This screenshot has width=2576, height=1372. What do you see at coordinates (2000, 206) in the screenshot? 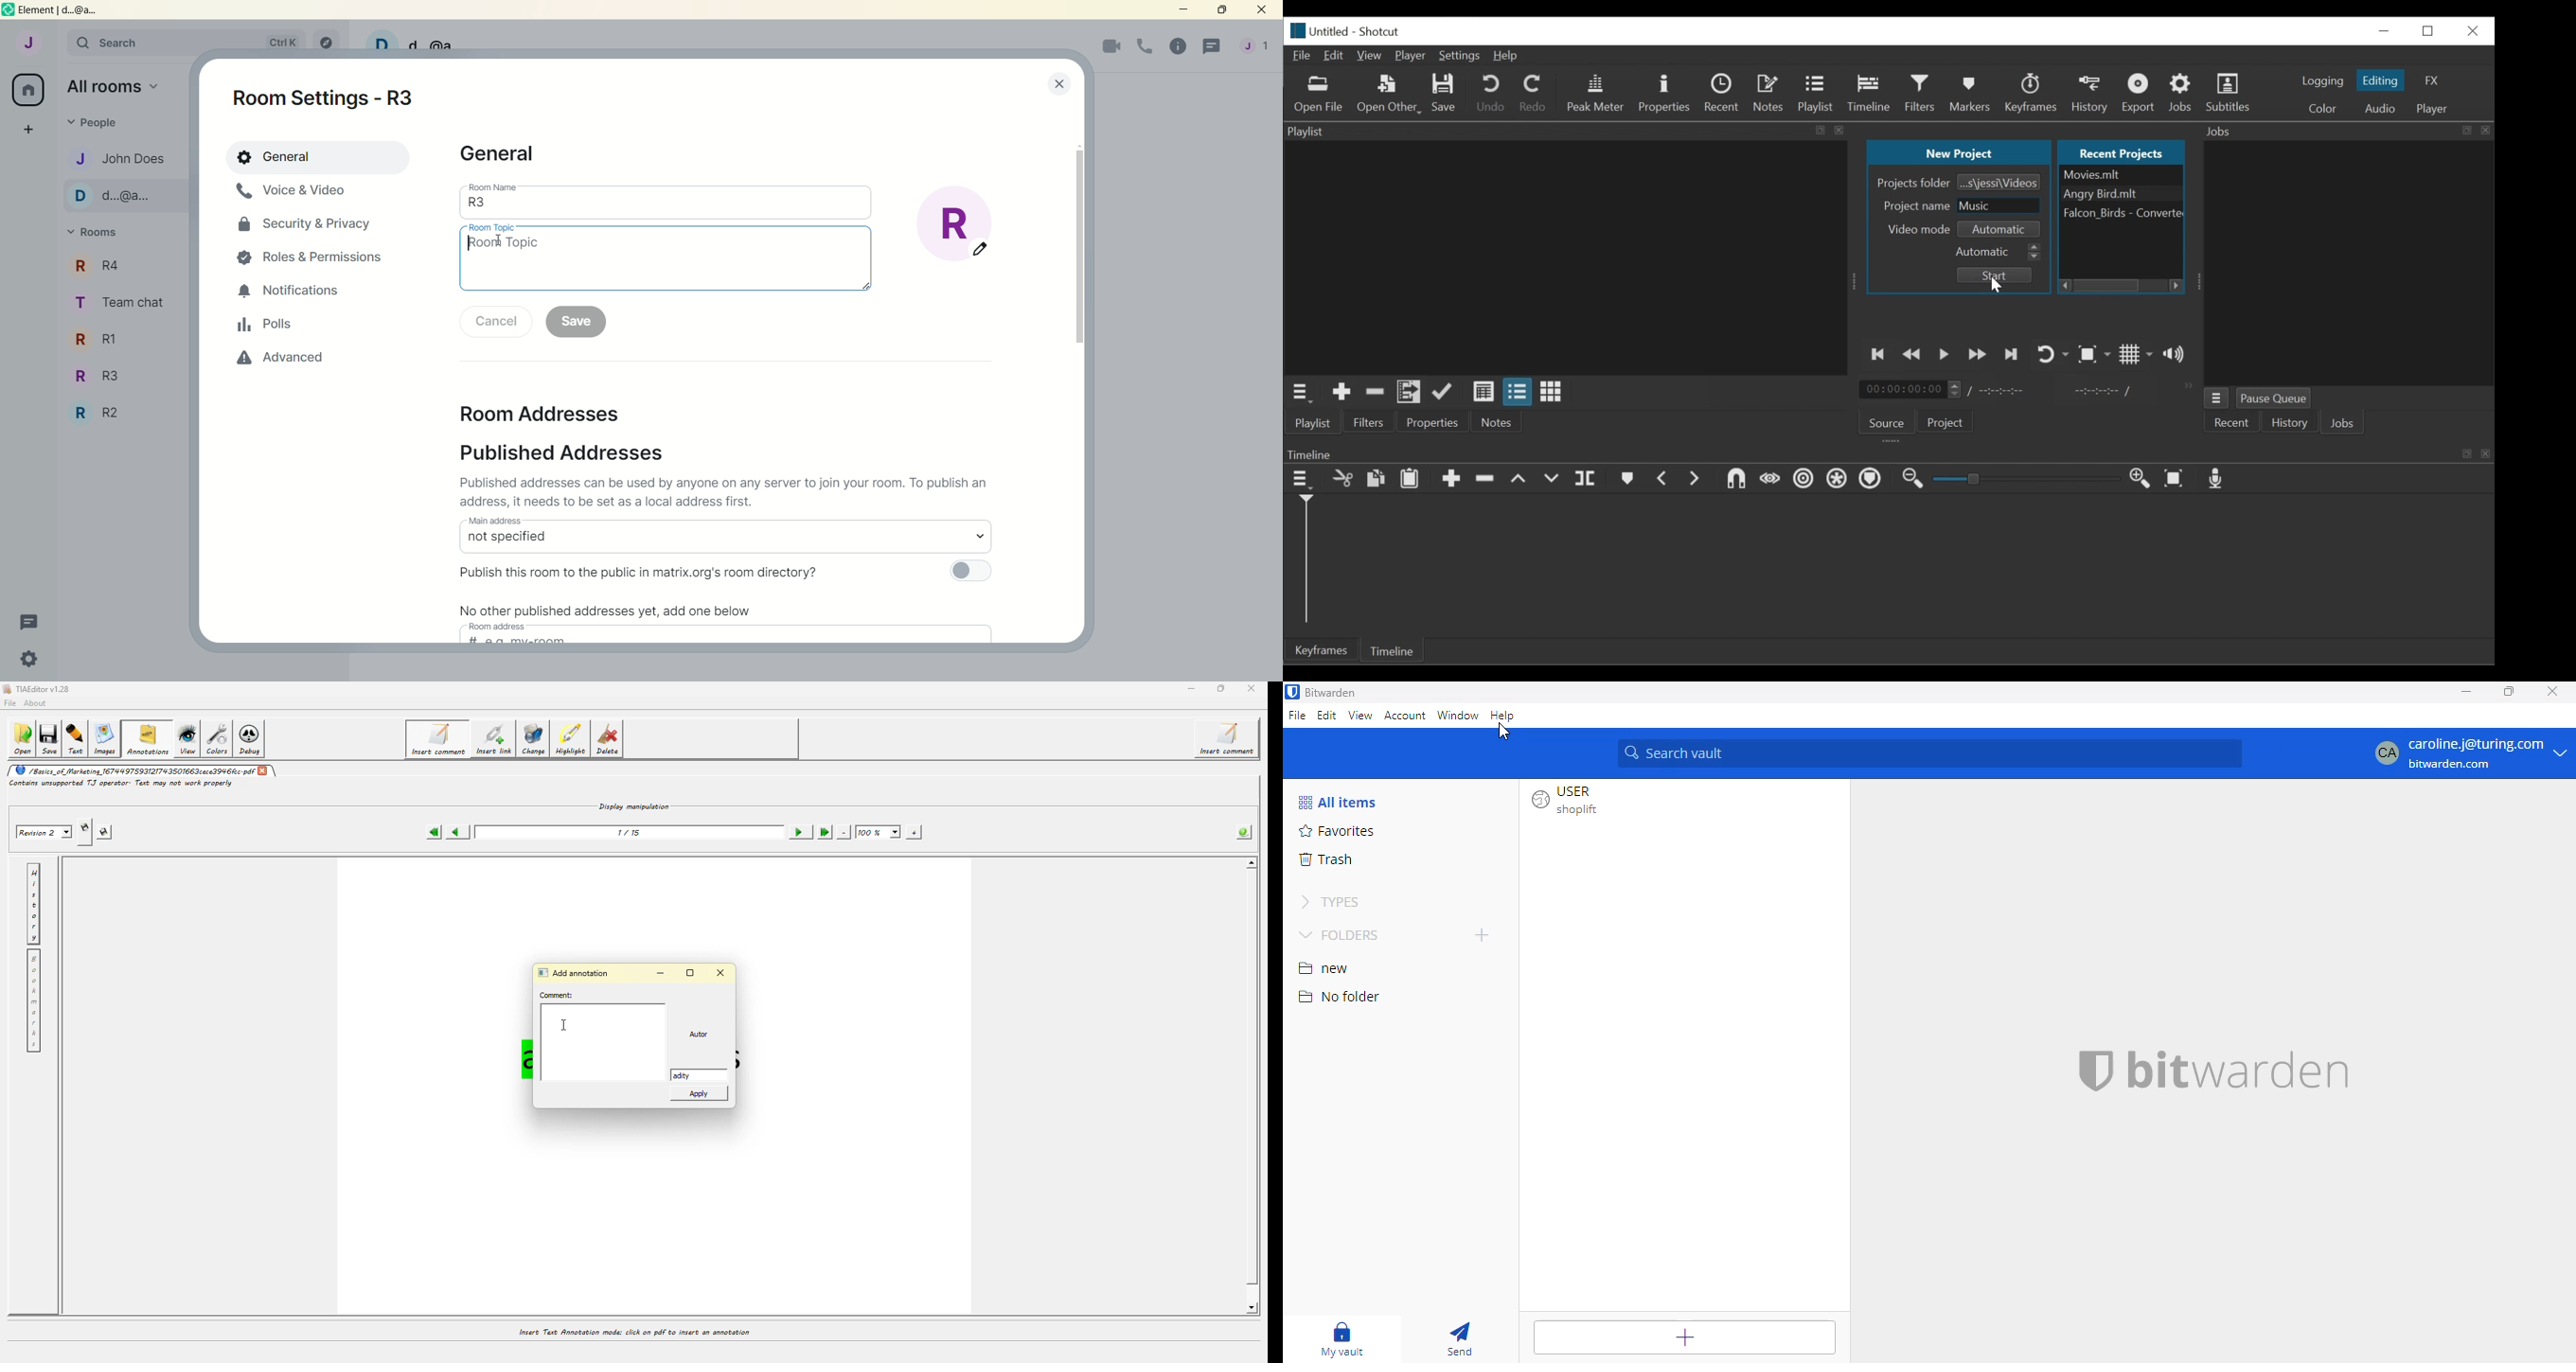
I see `Project Name Field` at bounding box center [2000, 206].